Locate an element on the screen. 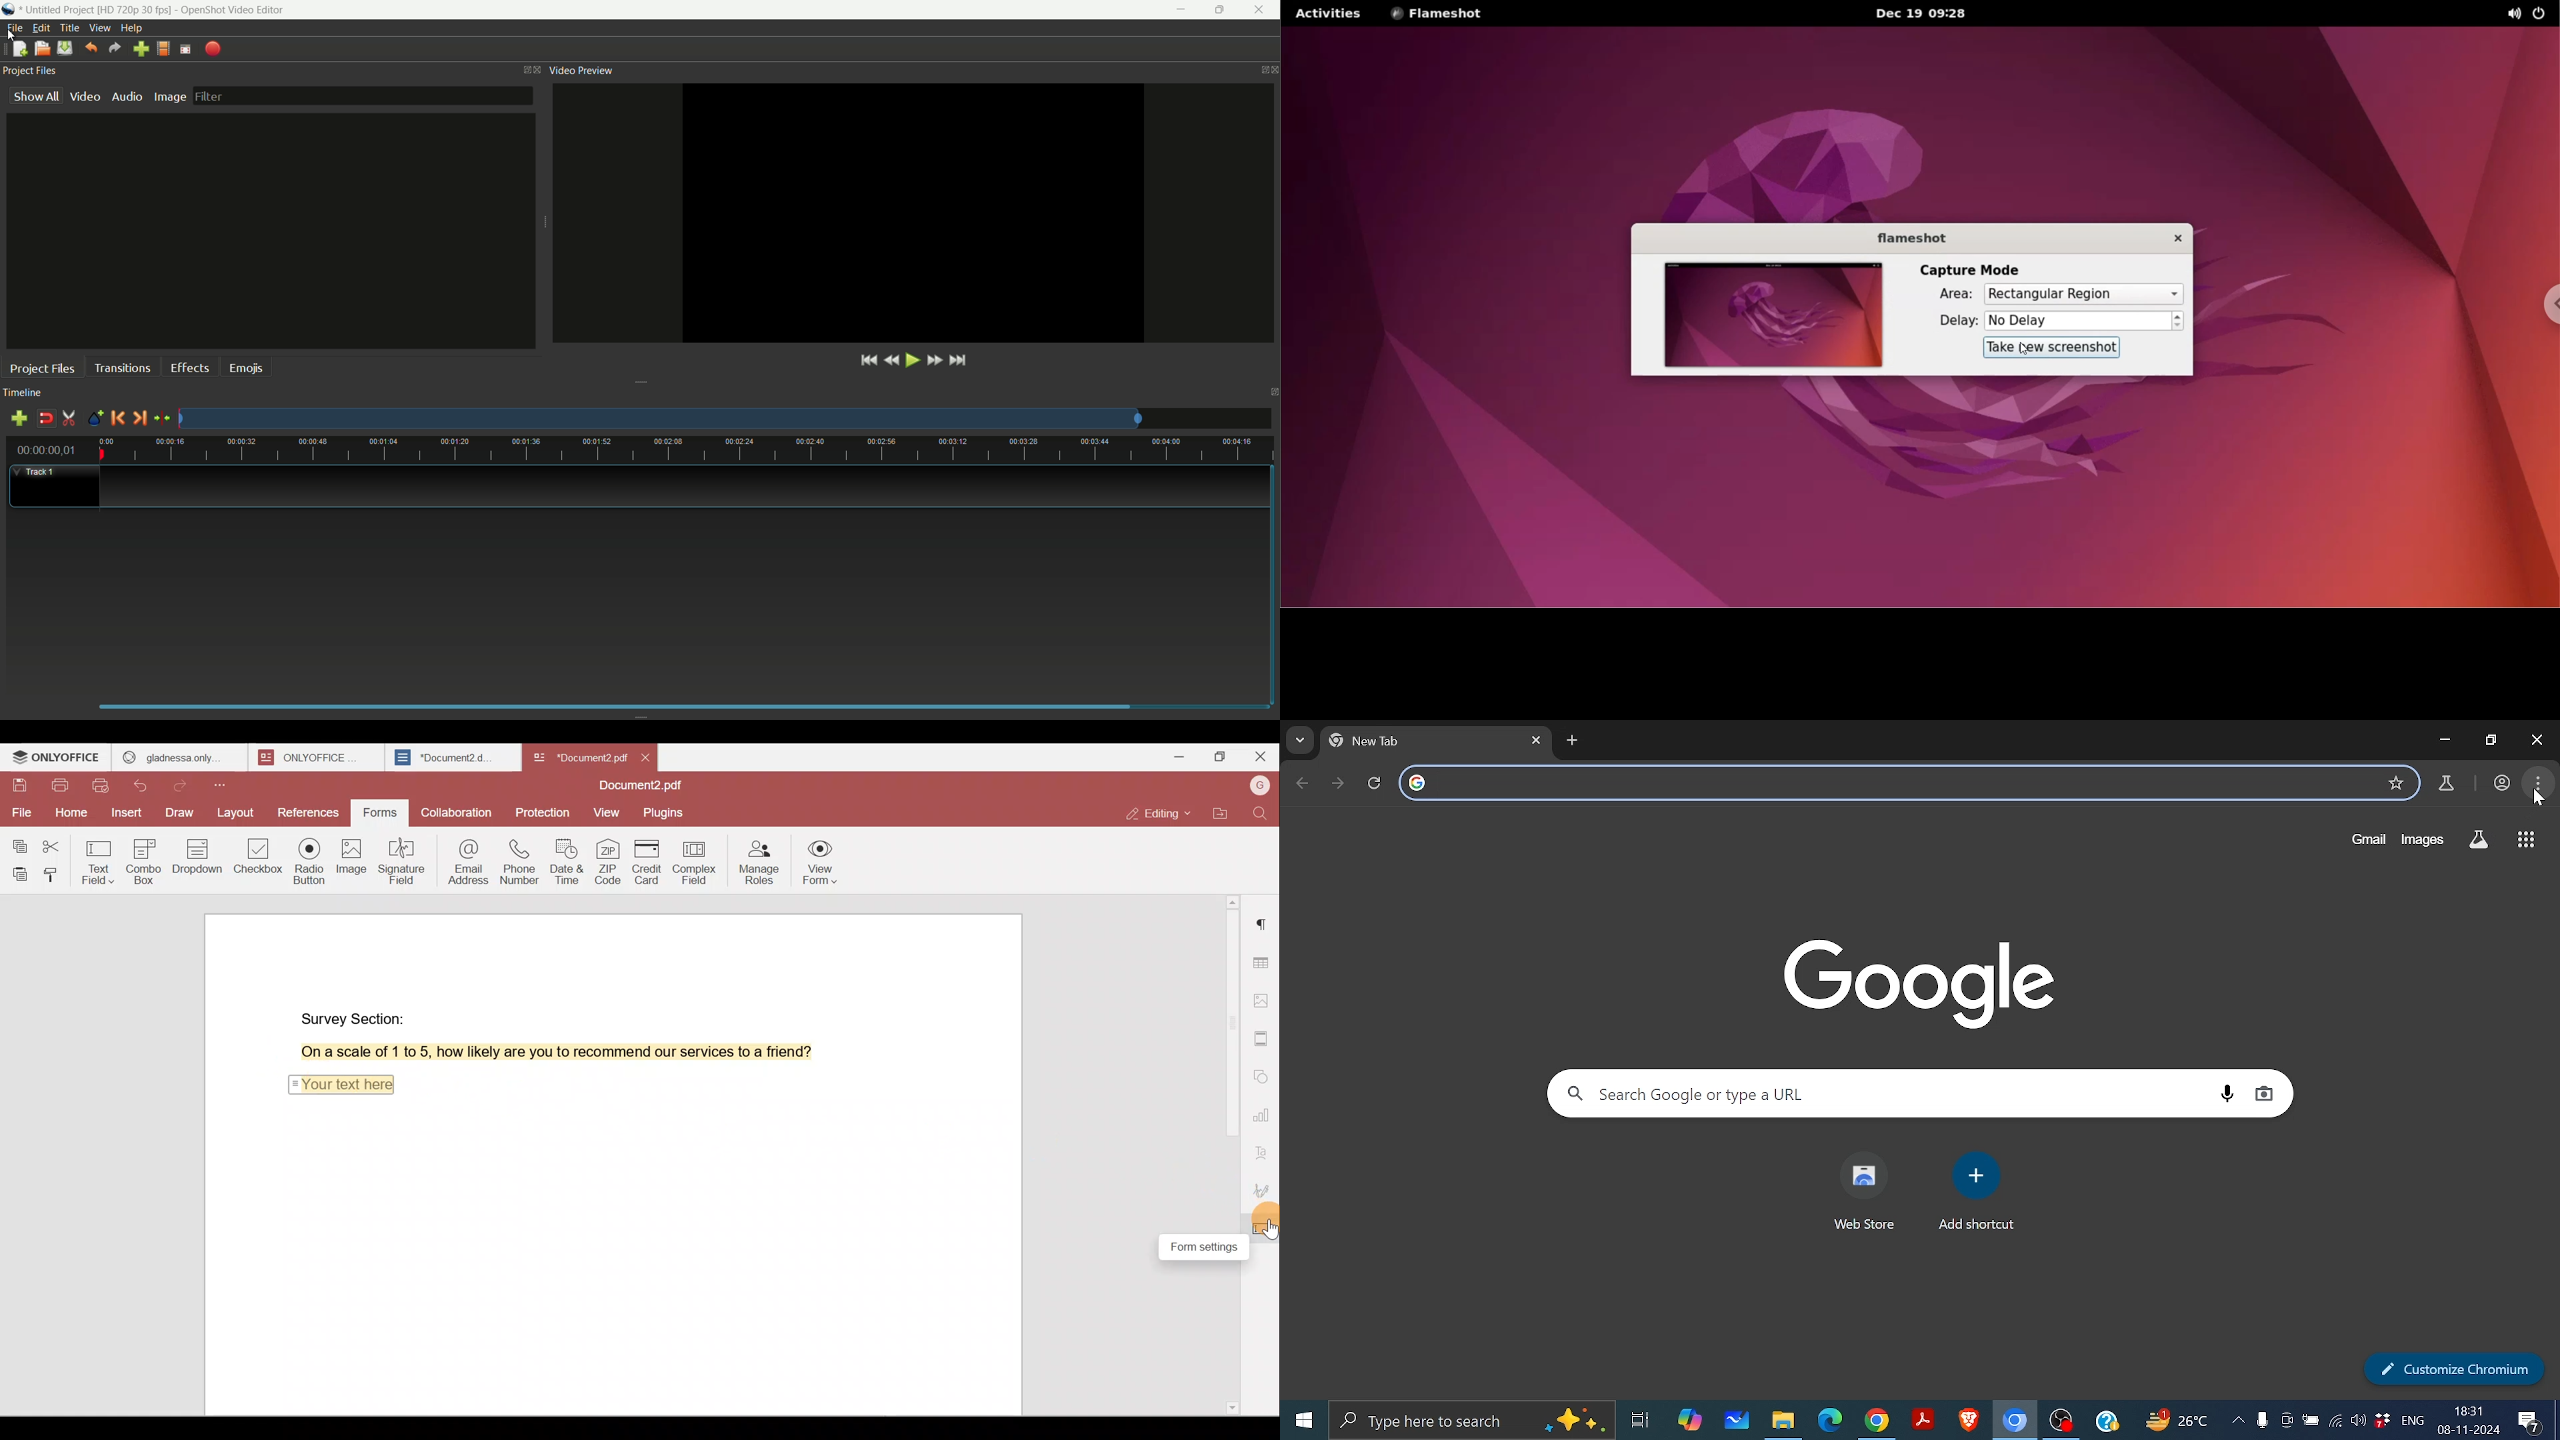  Find is located at coordinates (1263, 813).